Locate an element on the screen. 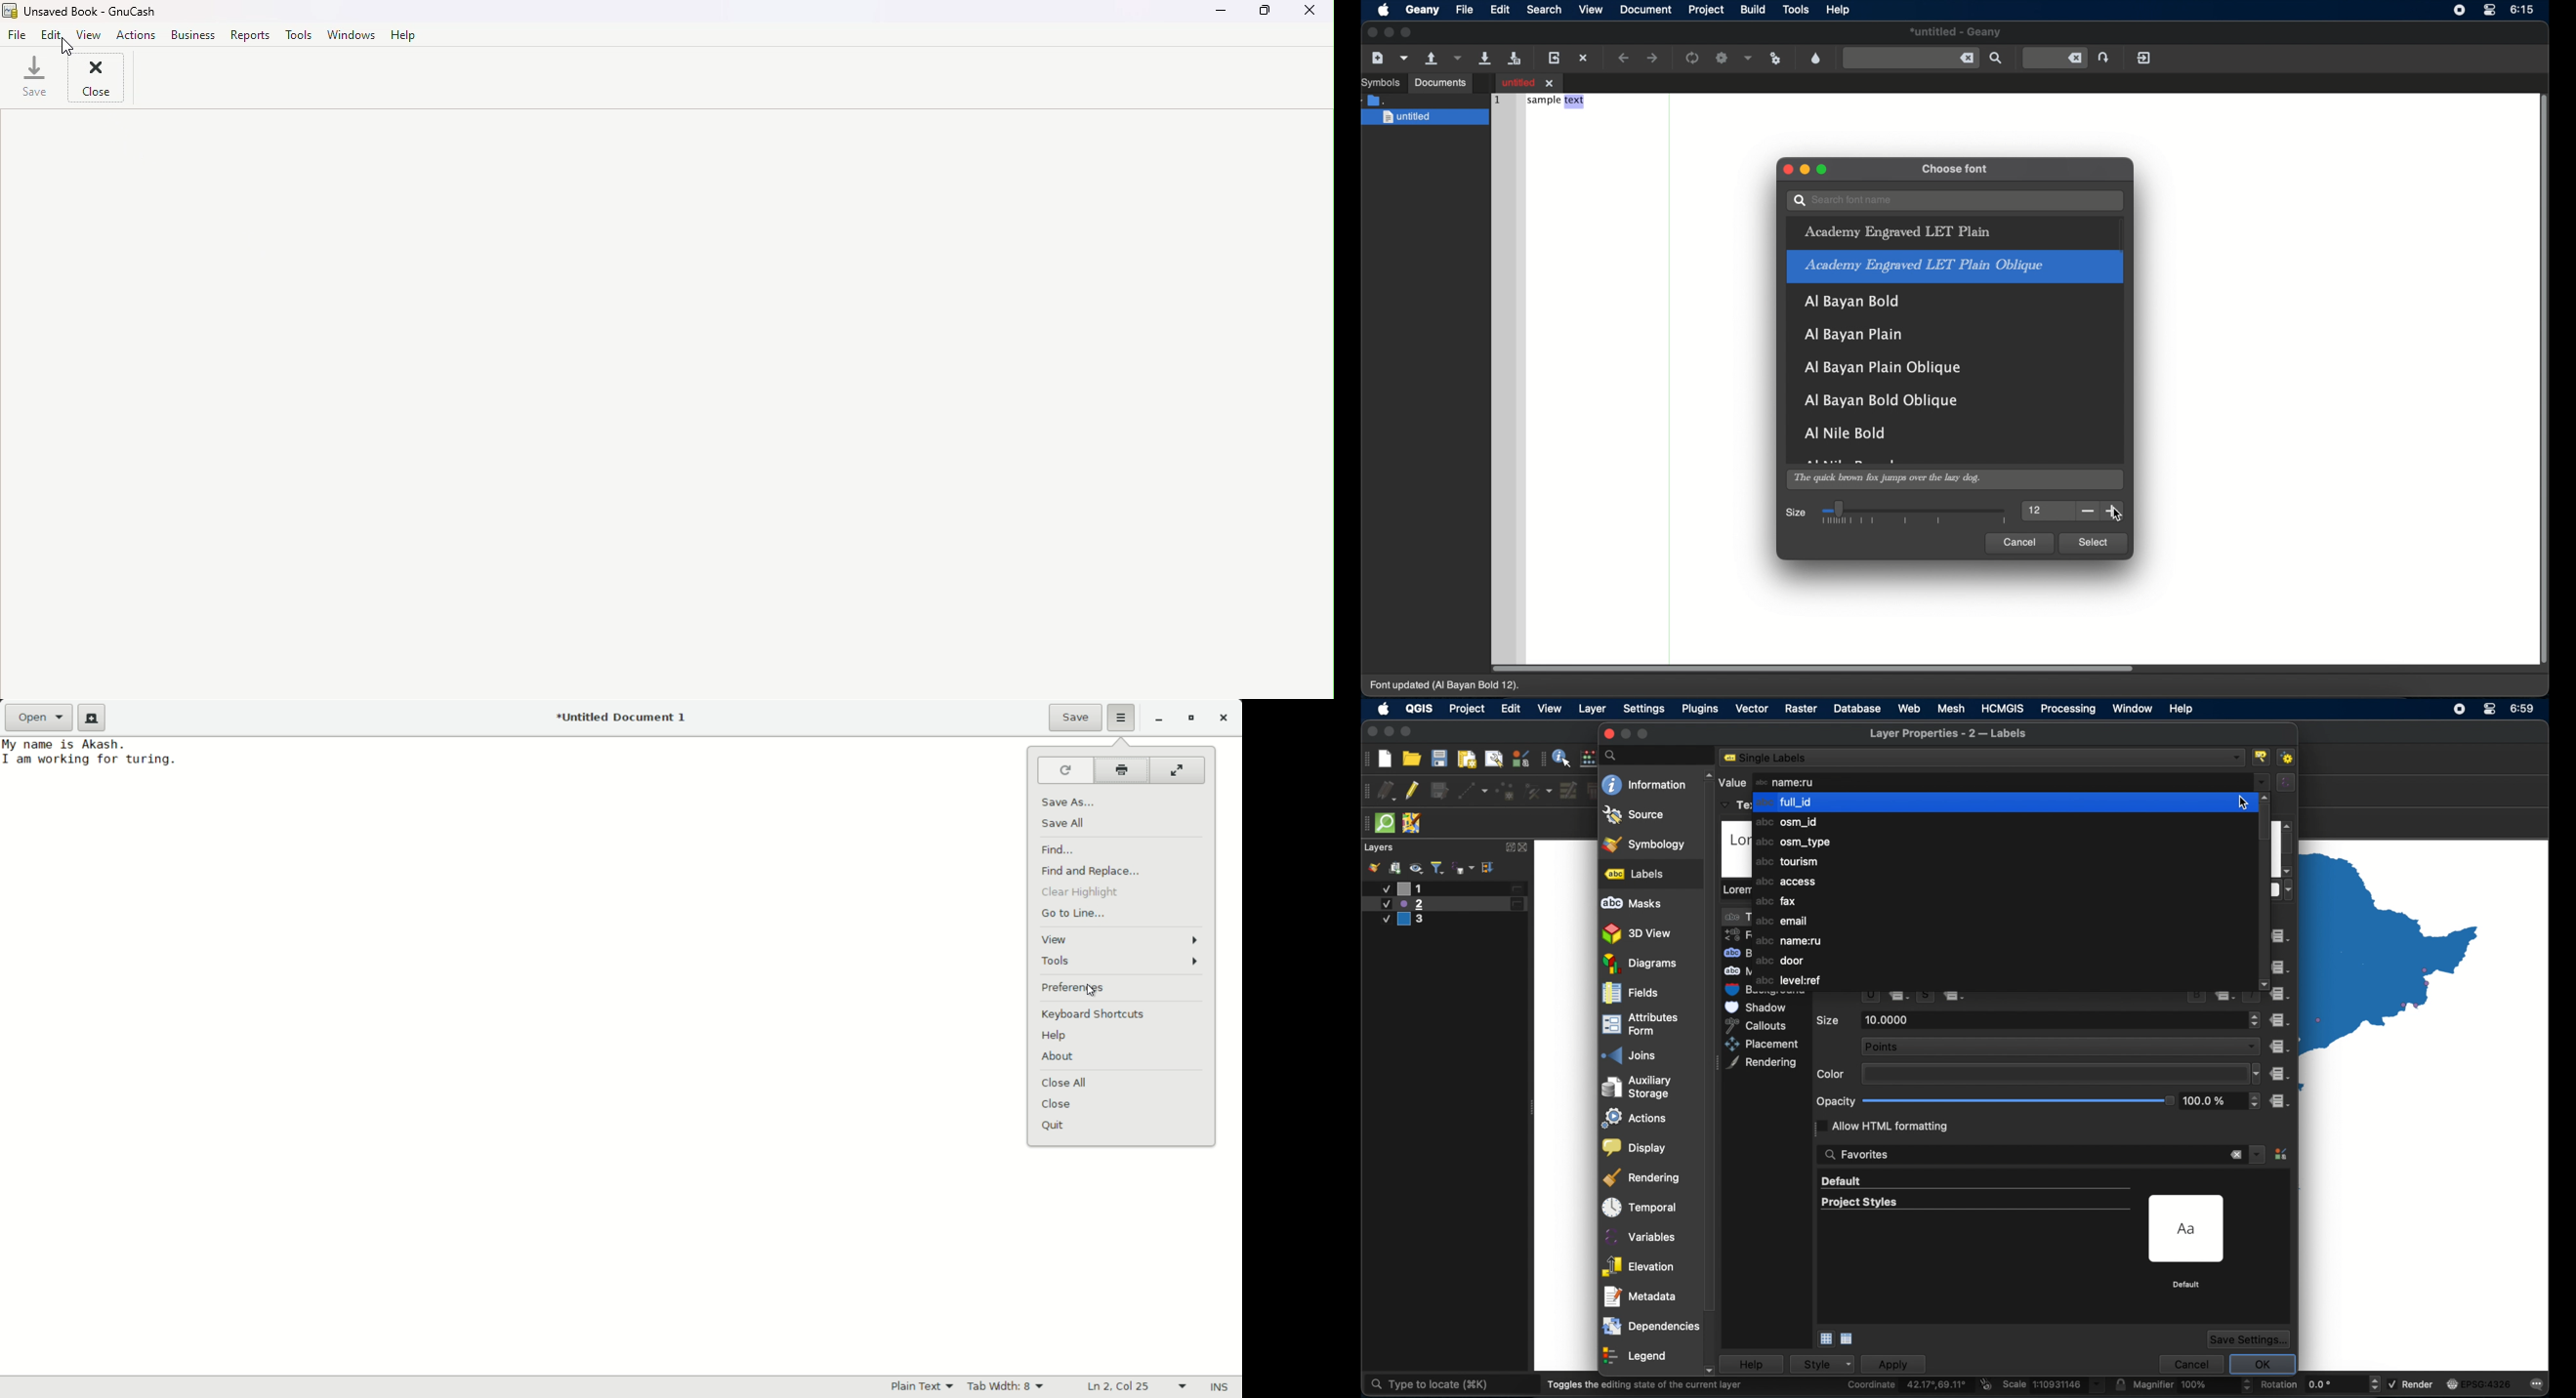 This screenshot has width=2576, height=1400. 10.0000 is located at coordinates (1889, 1020).